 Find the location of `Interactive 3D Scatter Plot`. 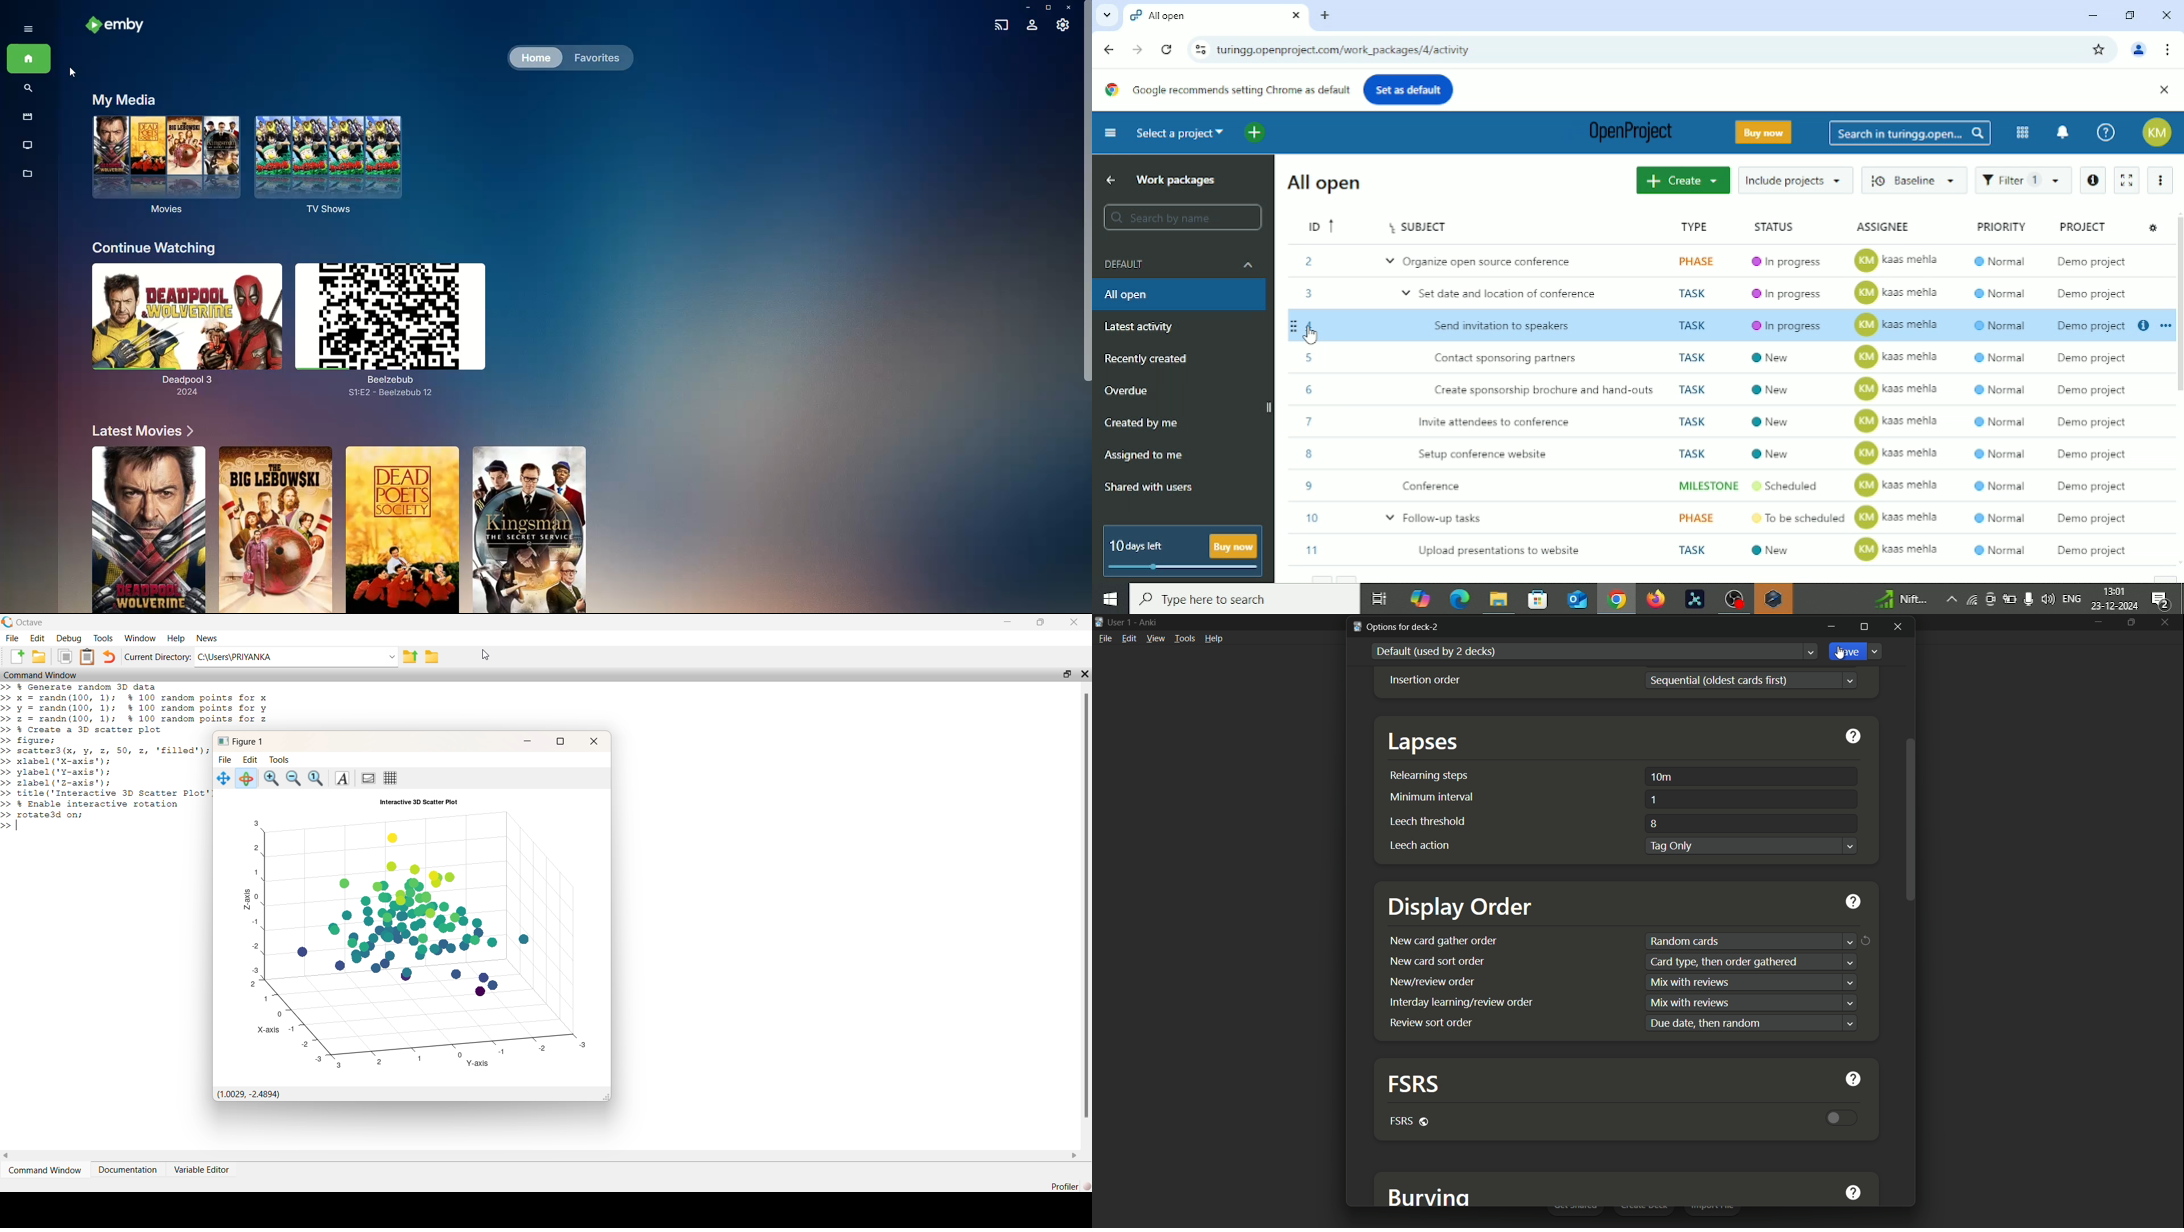

Interactive 3D Scatter Plot is located at coordinates (419, 802).